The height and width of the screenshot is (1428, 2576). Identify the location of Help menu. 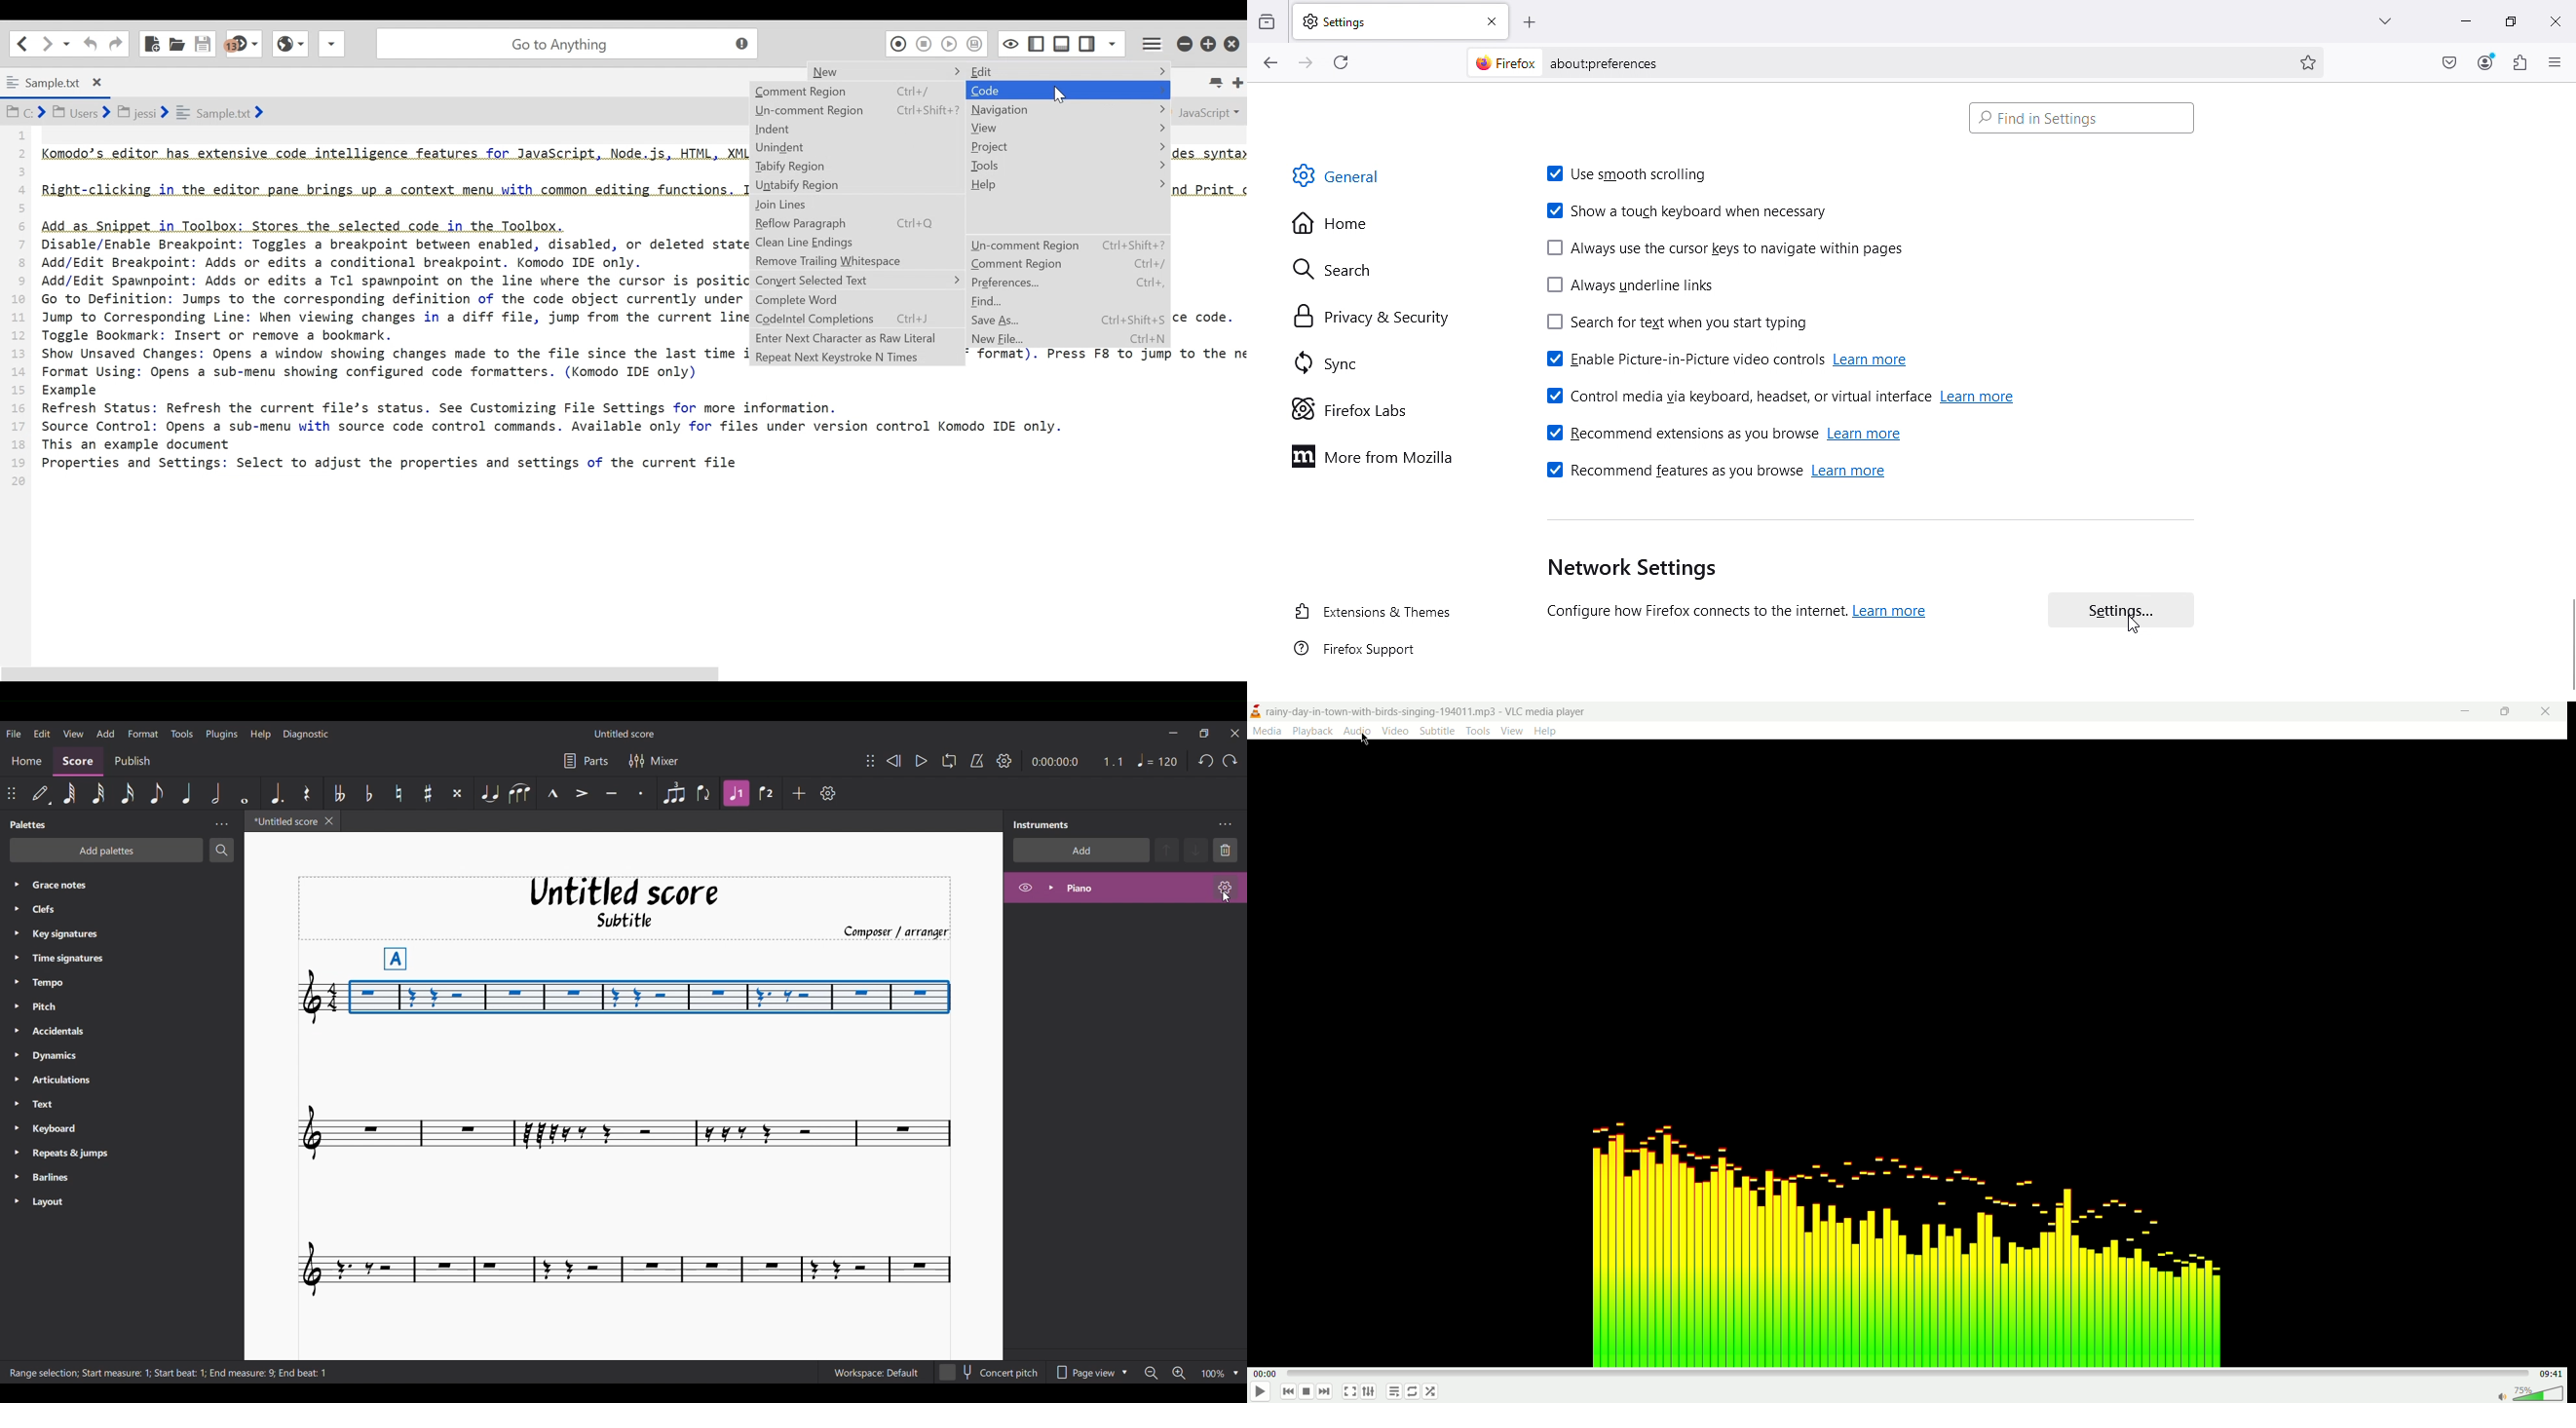
(262, 734).